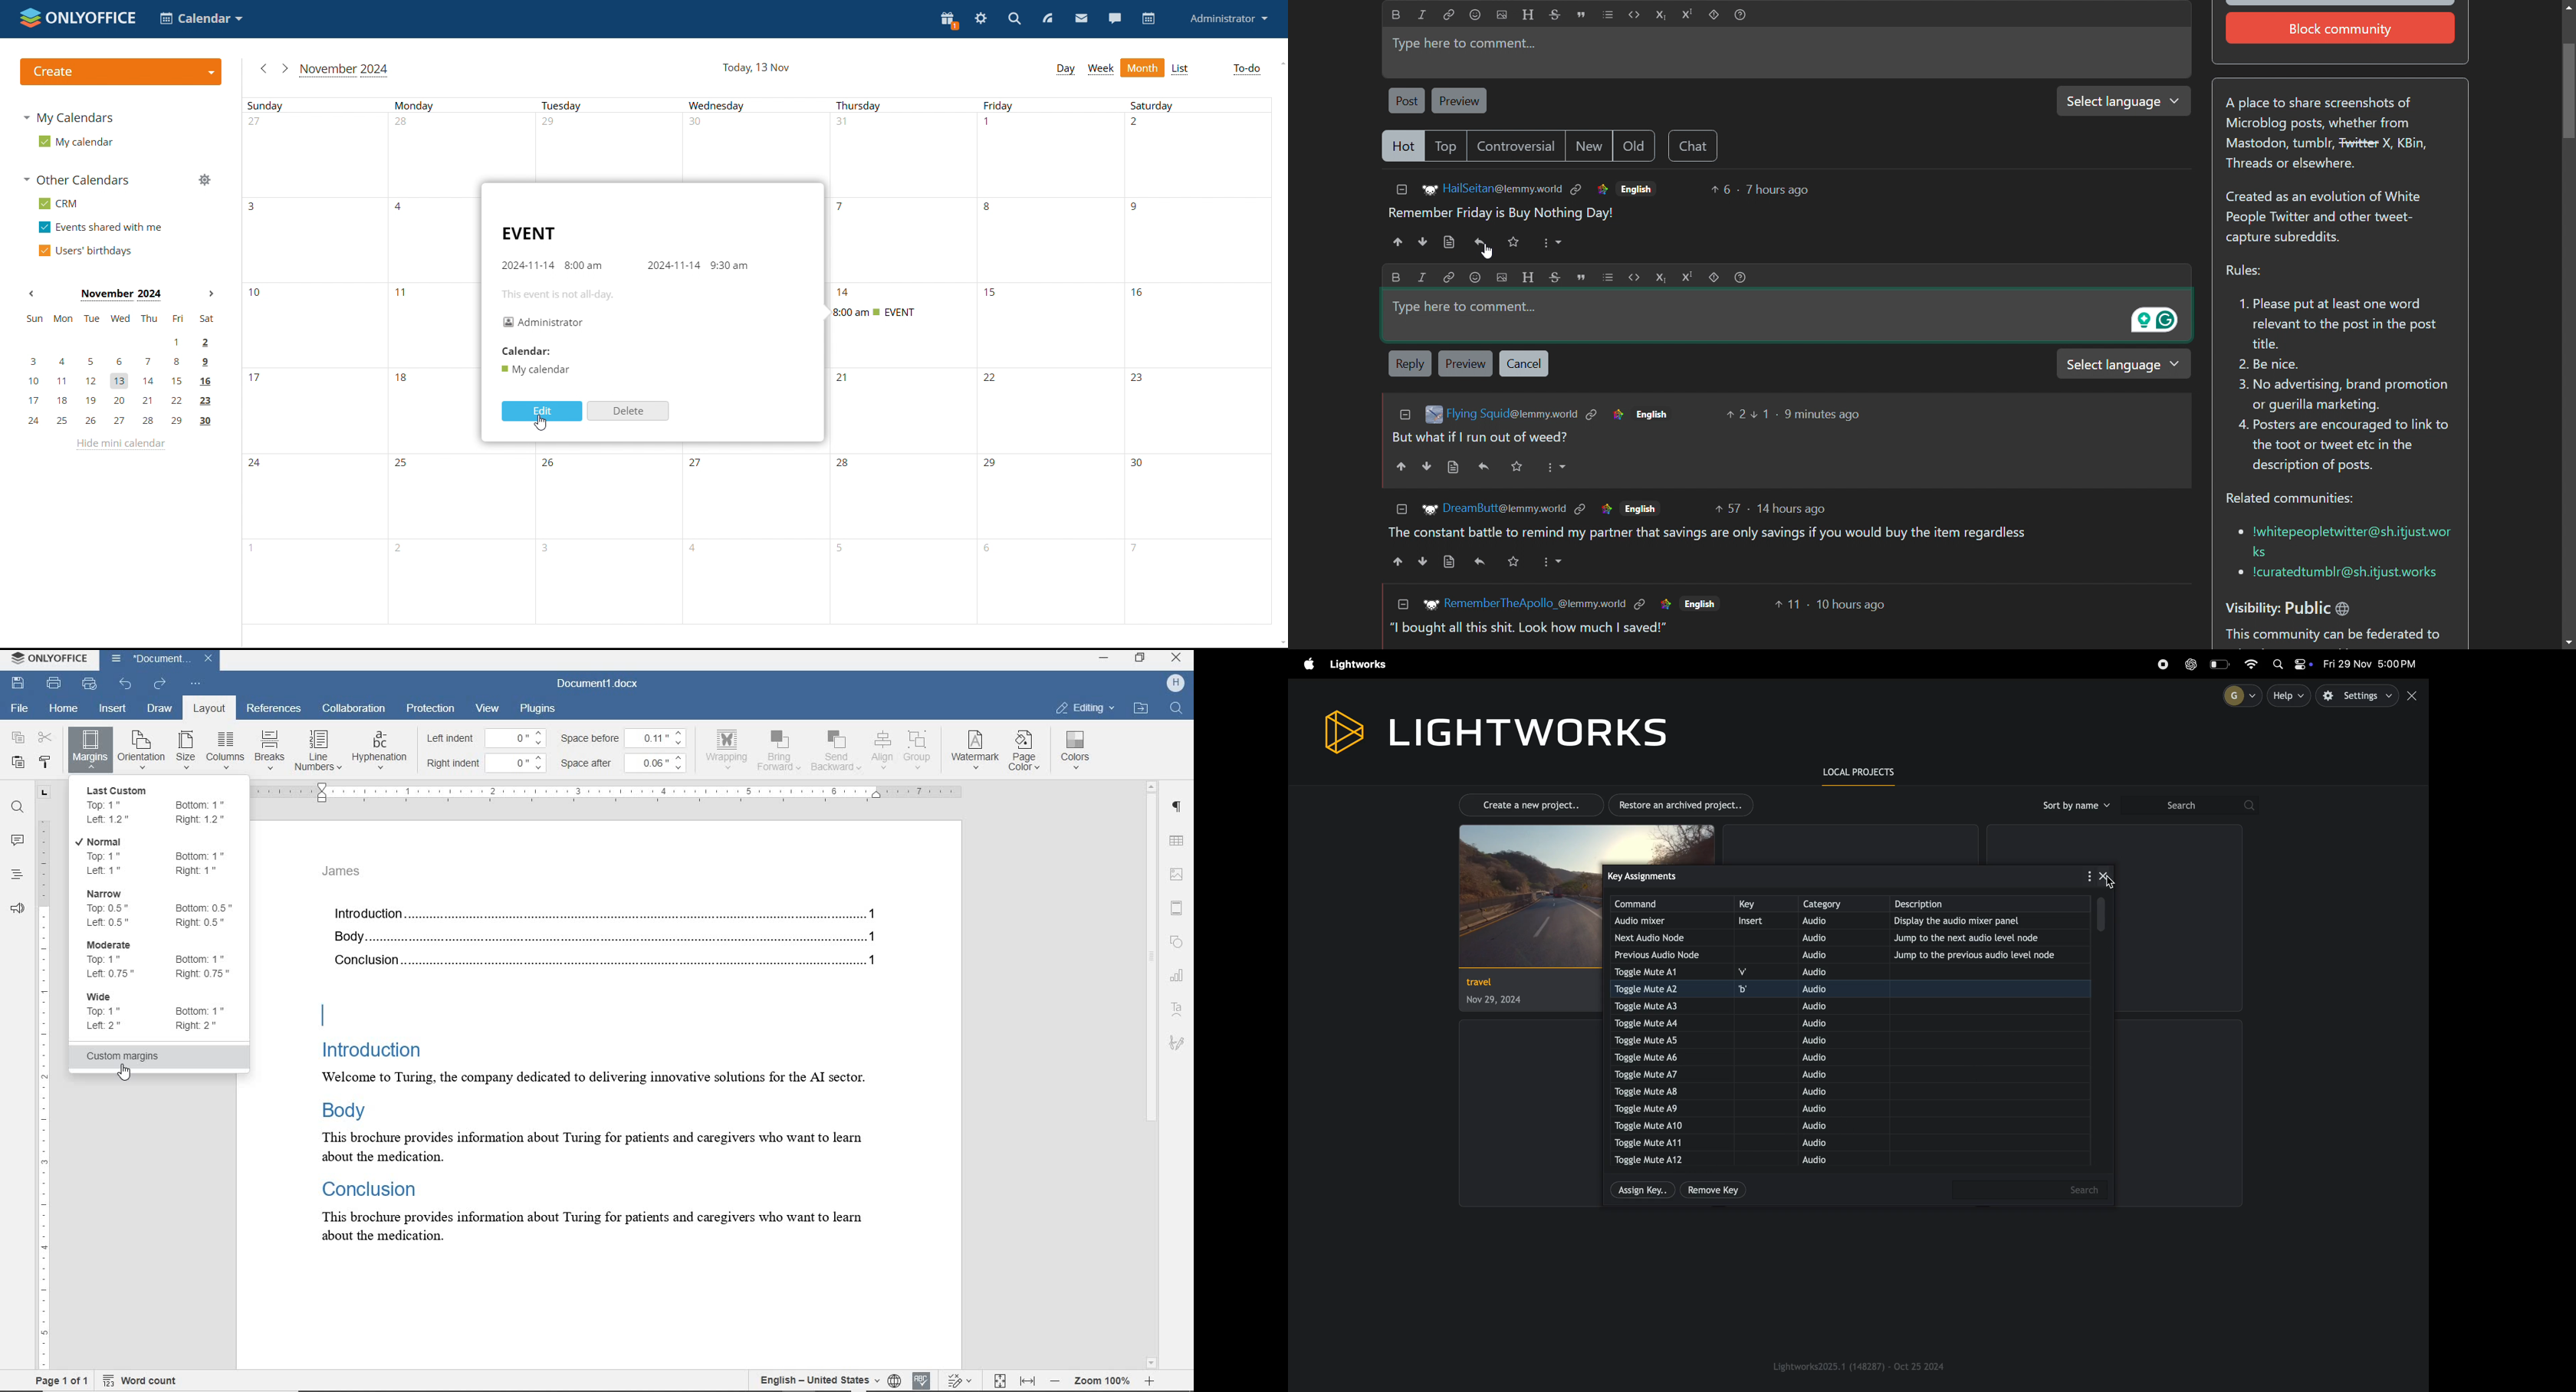  I want to click on time of posting, so click(1811, 415).